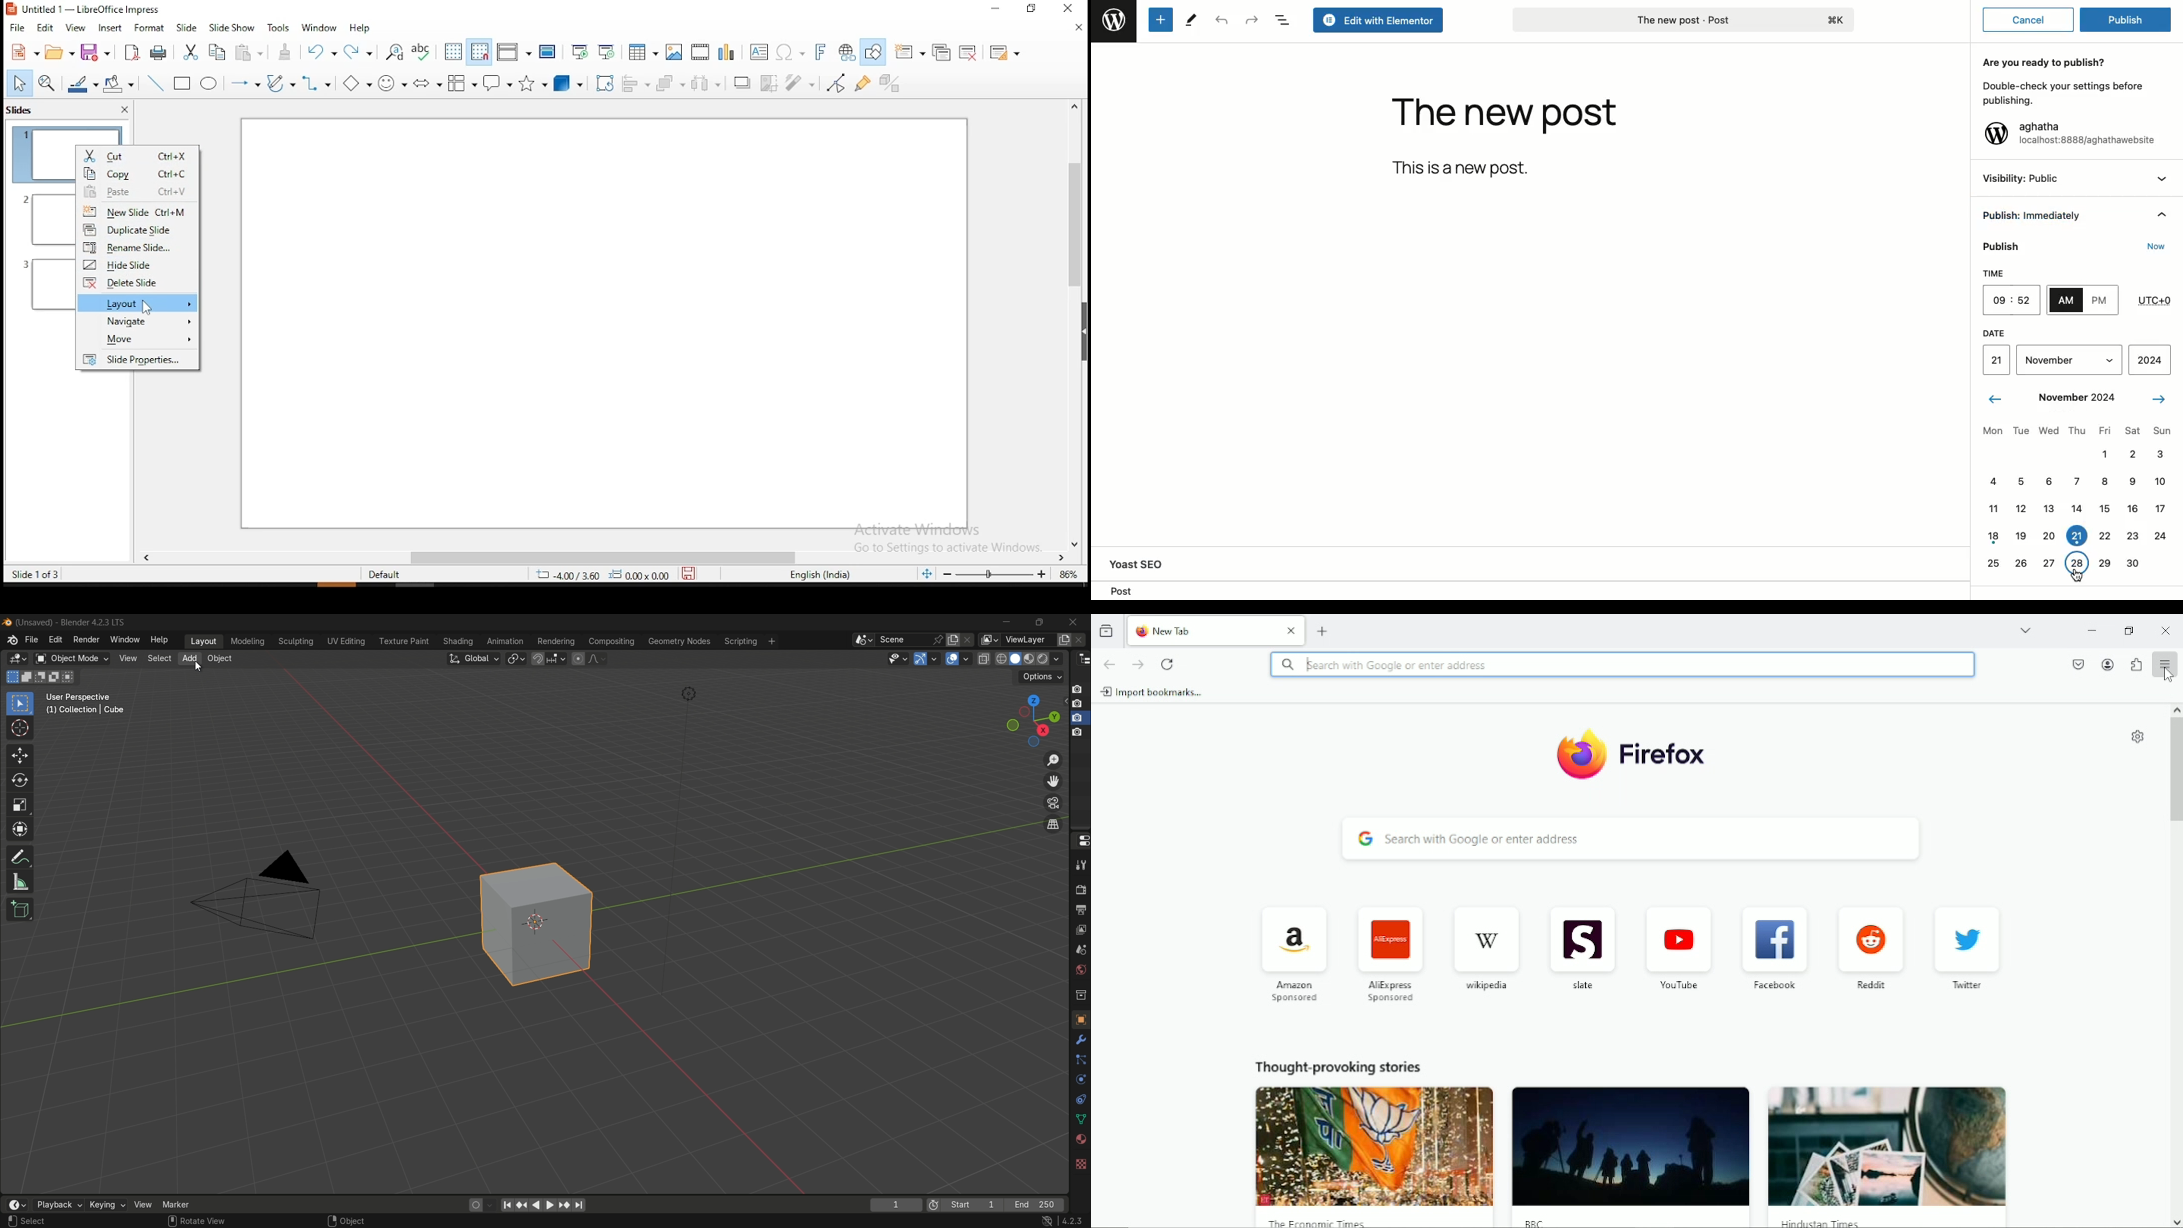  What do you see at coordinates (138, 341) in the screenshot?
I see `move` at bounding box center [138, 341].